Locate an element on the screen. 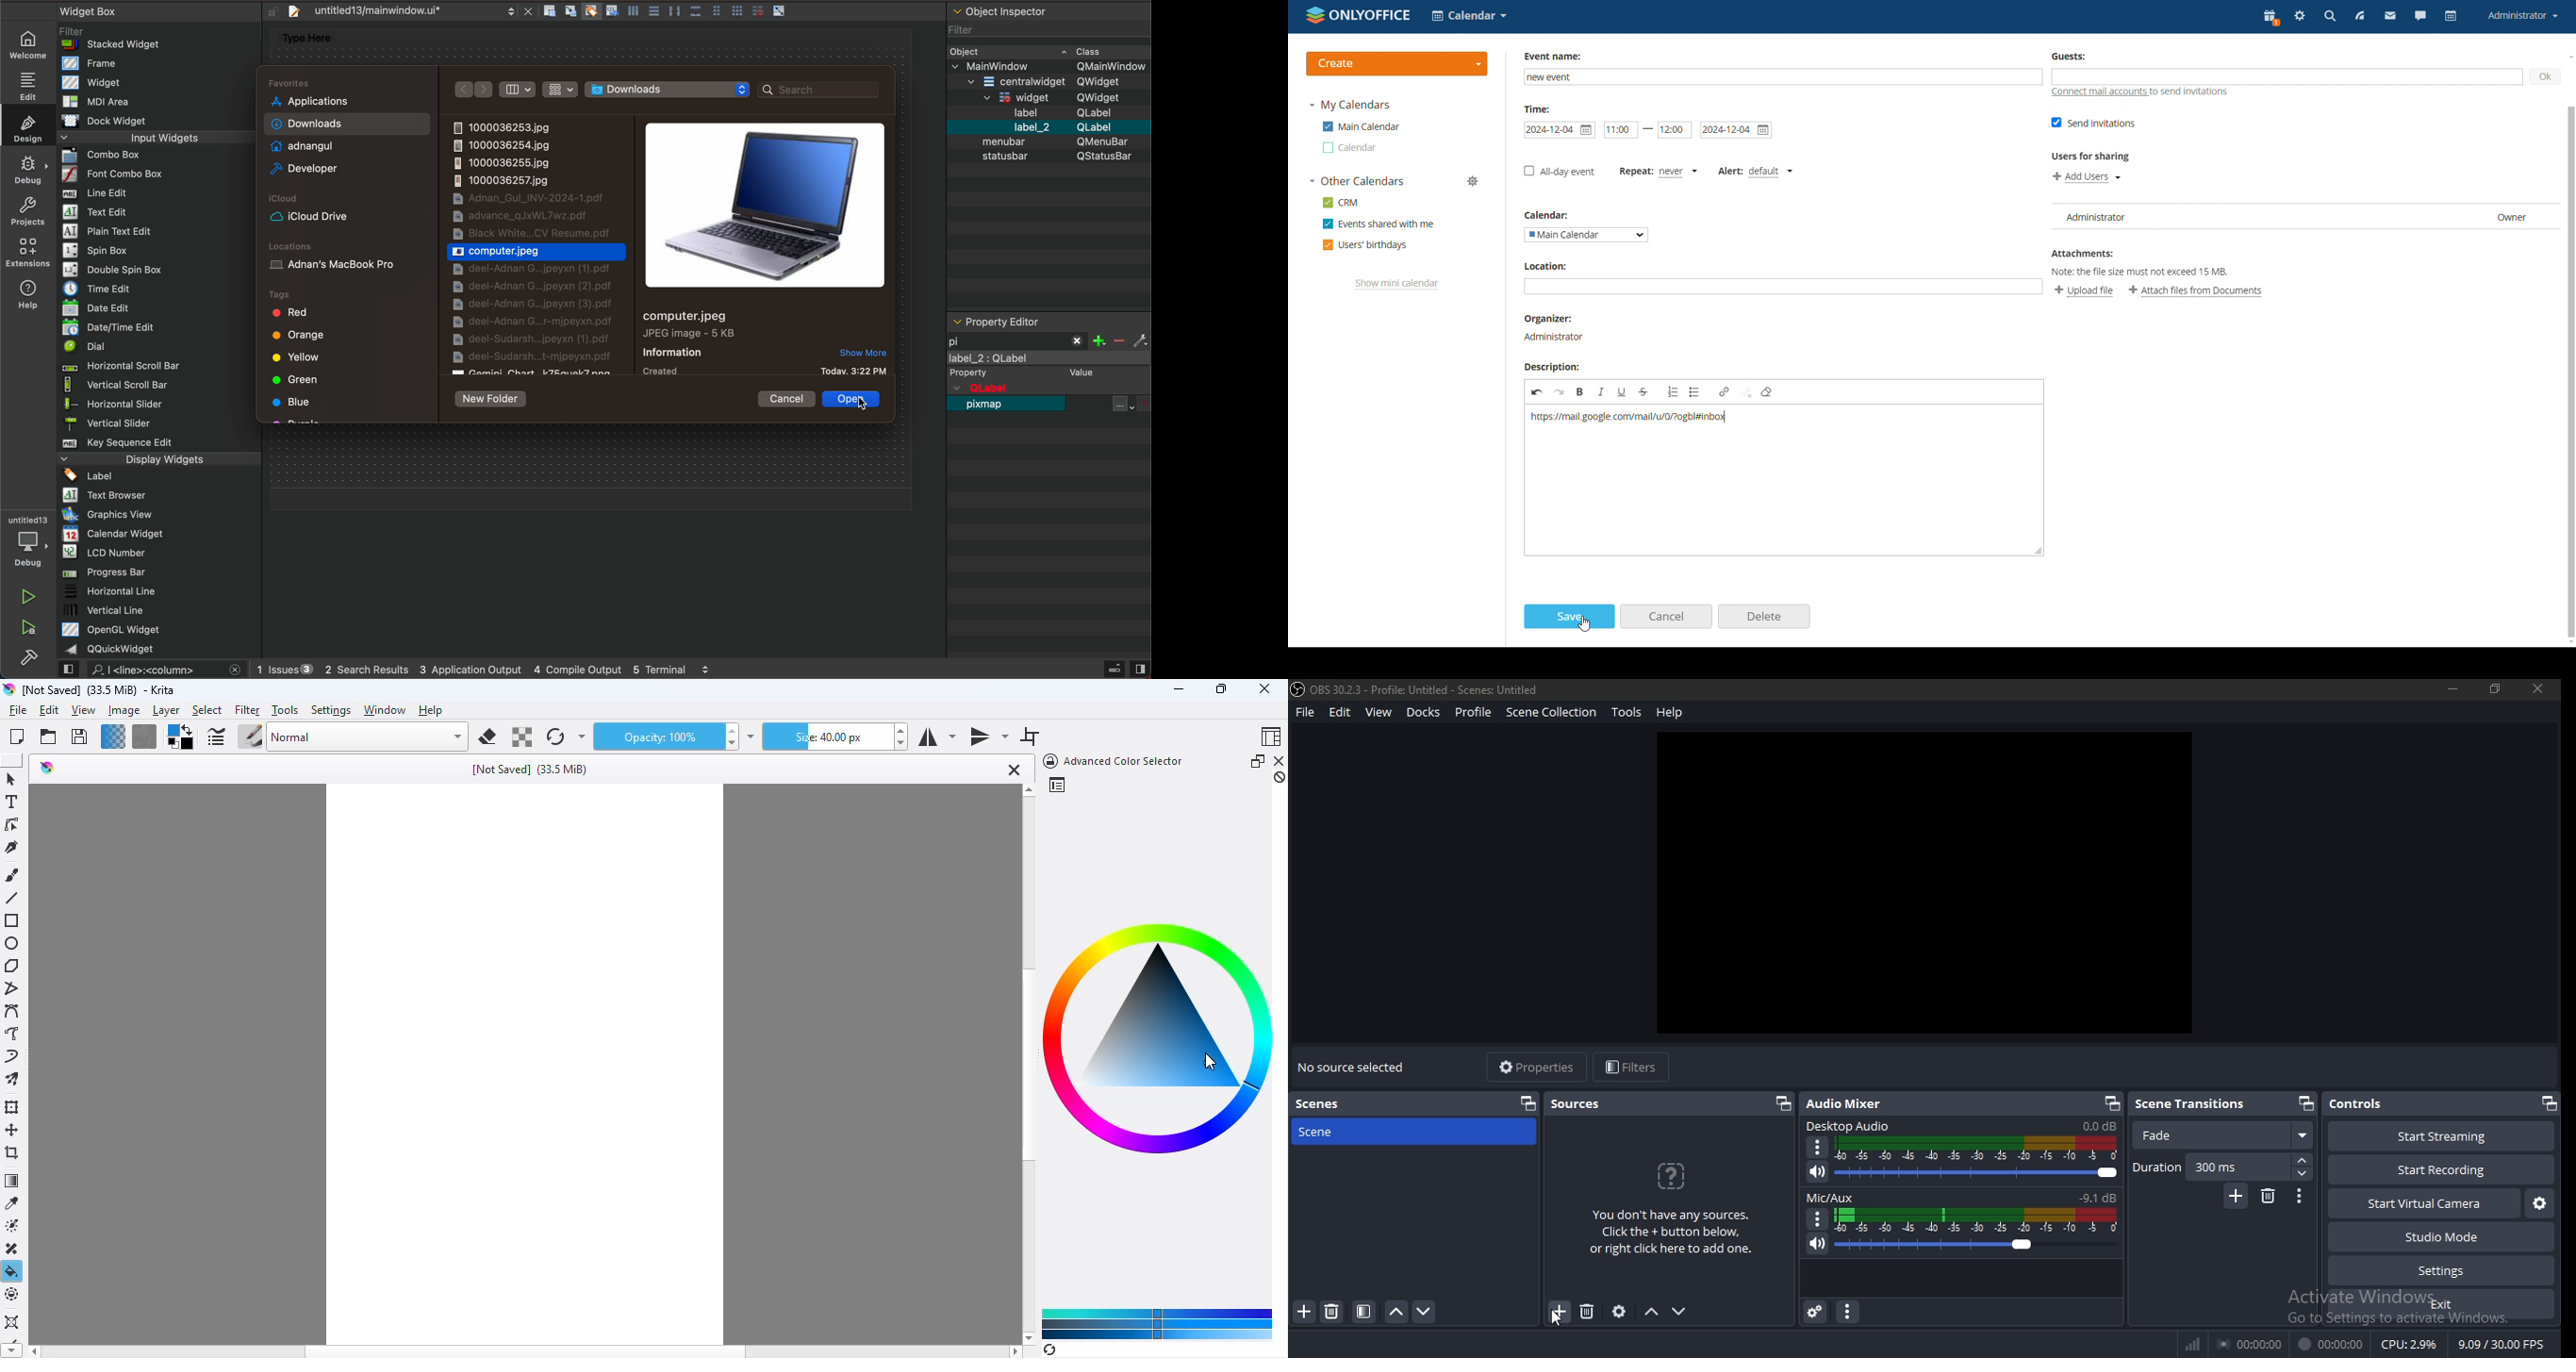 Image resolution: width=2576 pixels, height=1372 pixels. delete is located at coordinates (1764, 617).